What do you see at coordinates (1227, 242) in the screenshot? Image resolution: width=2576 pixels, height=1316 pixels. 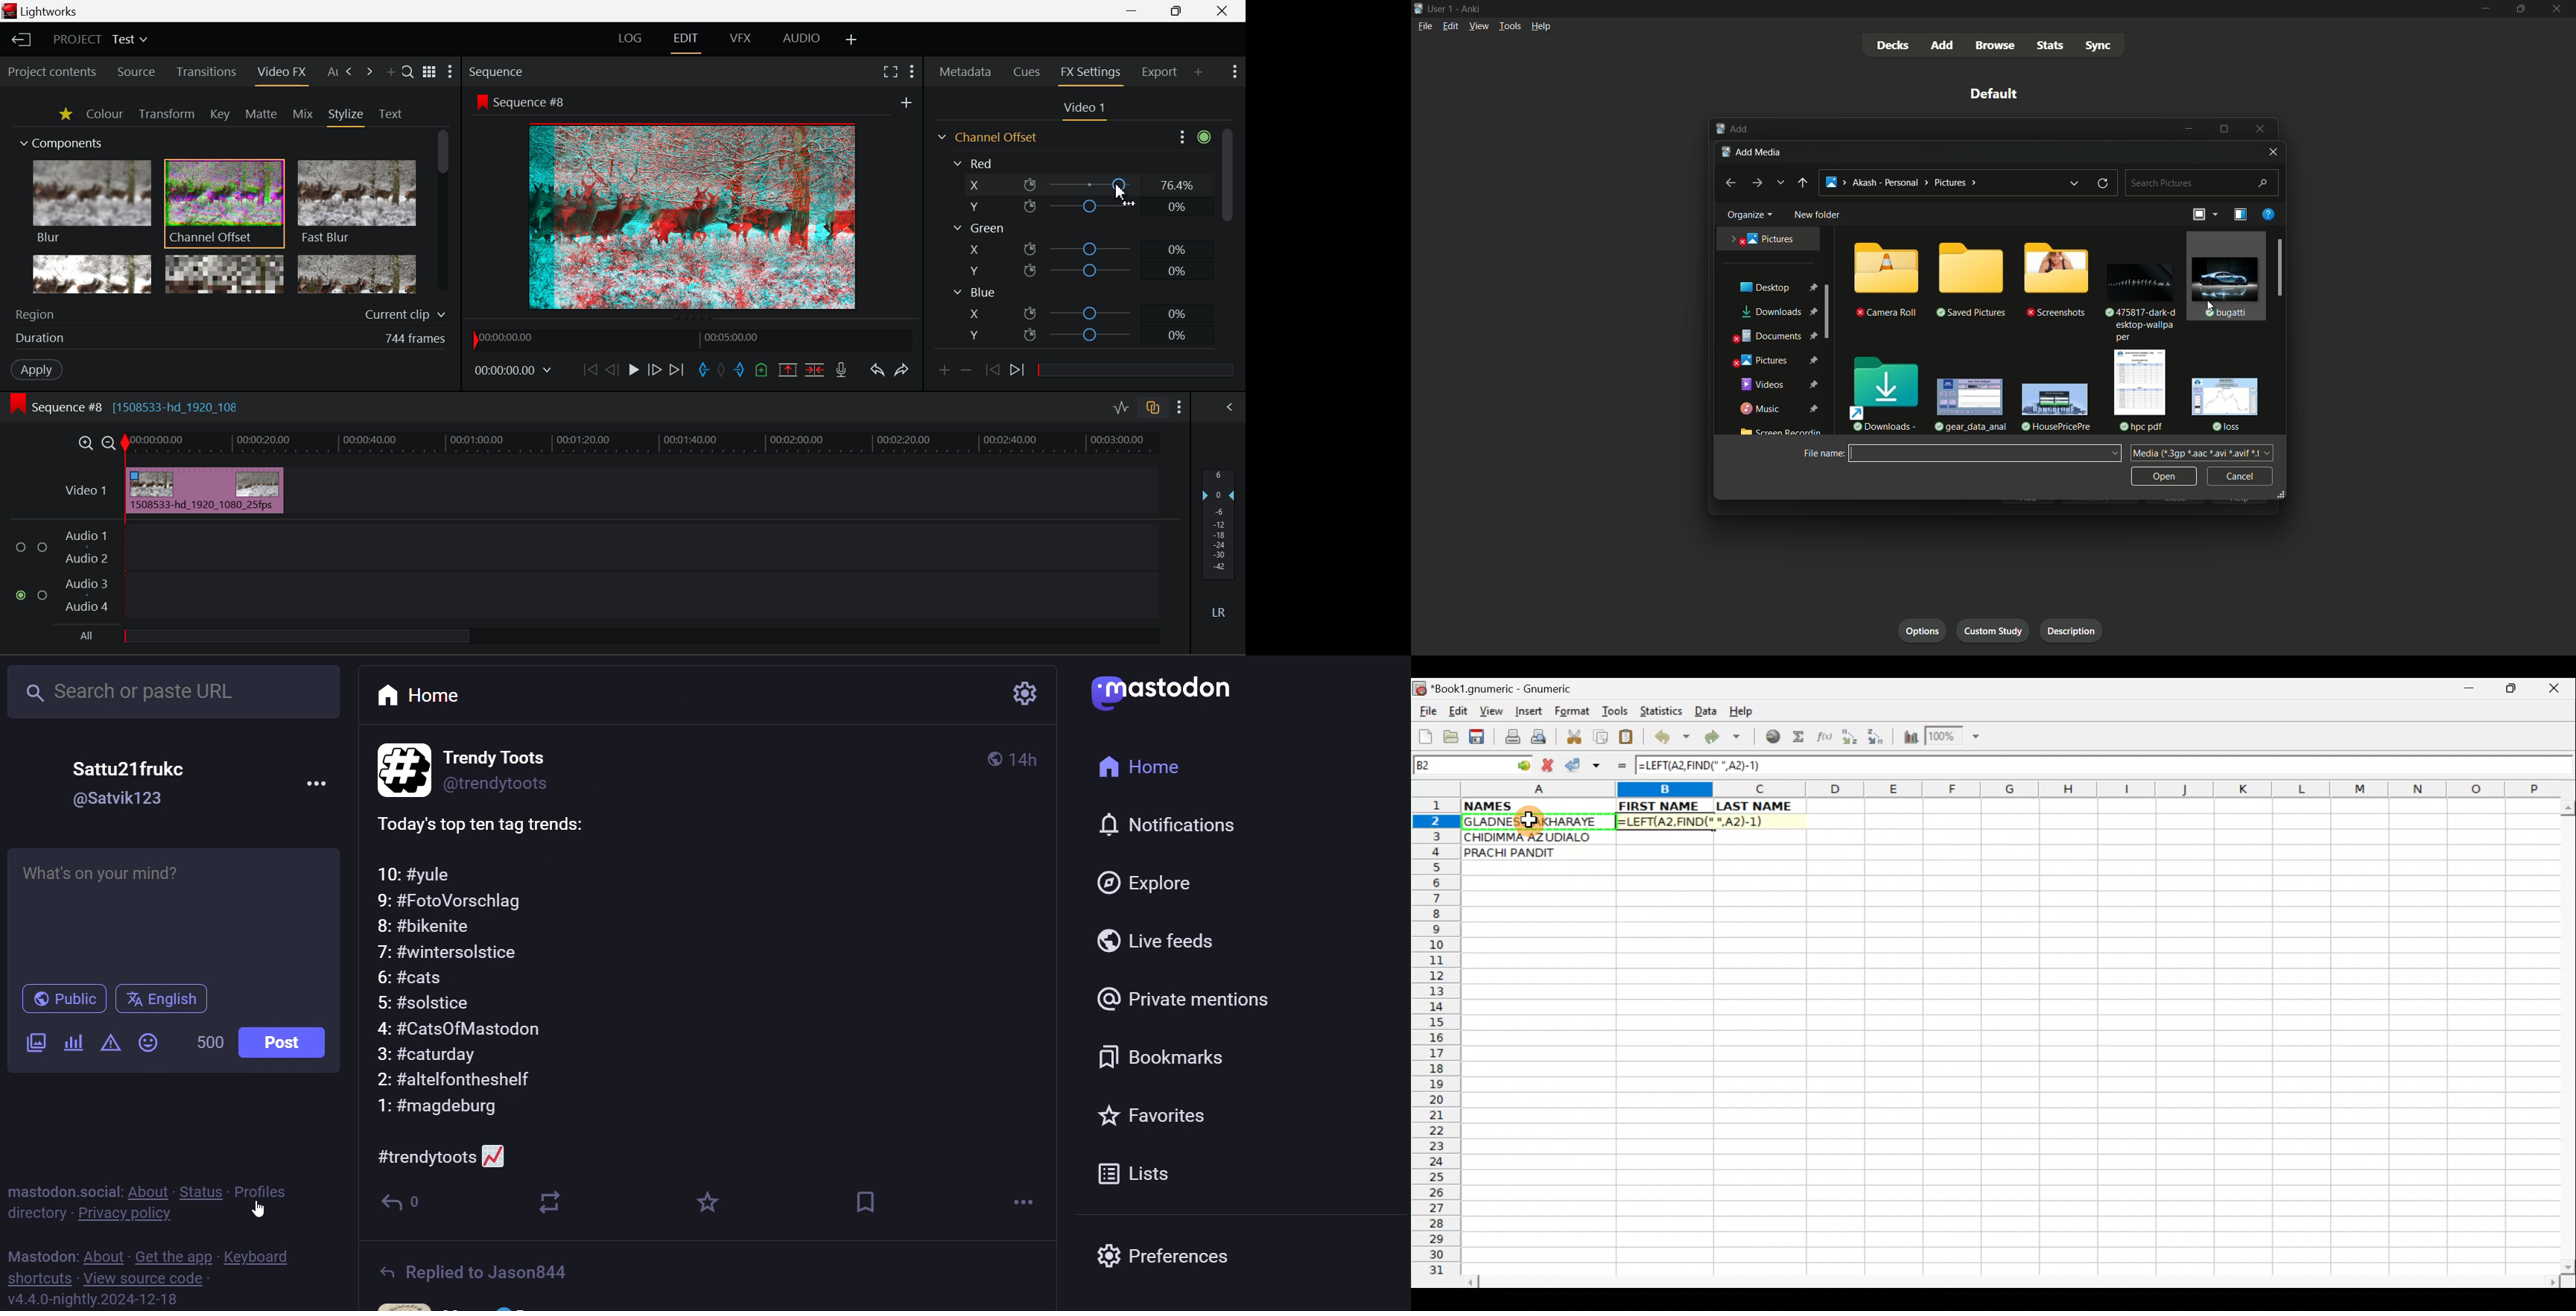 I see `Scroll Bar` at bounding box center [1227, 242].